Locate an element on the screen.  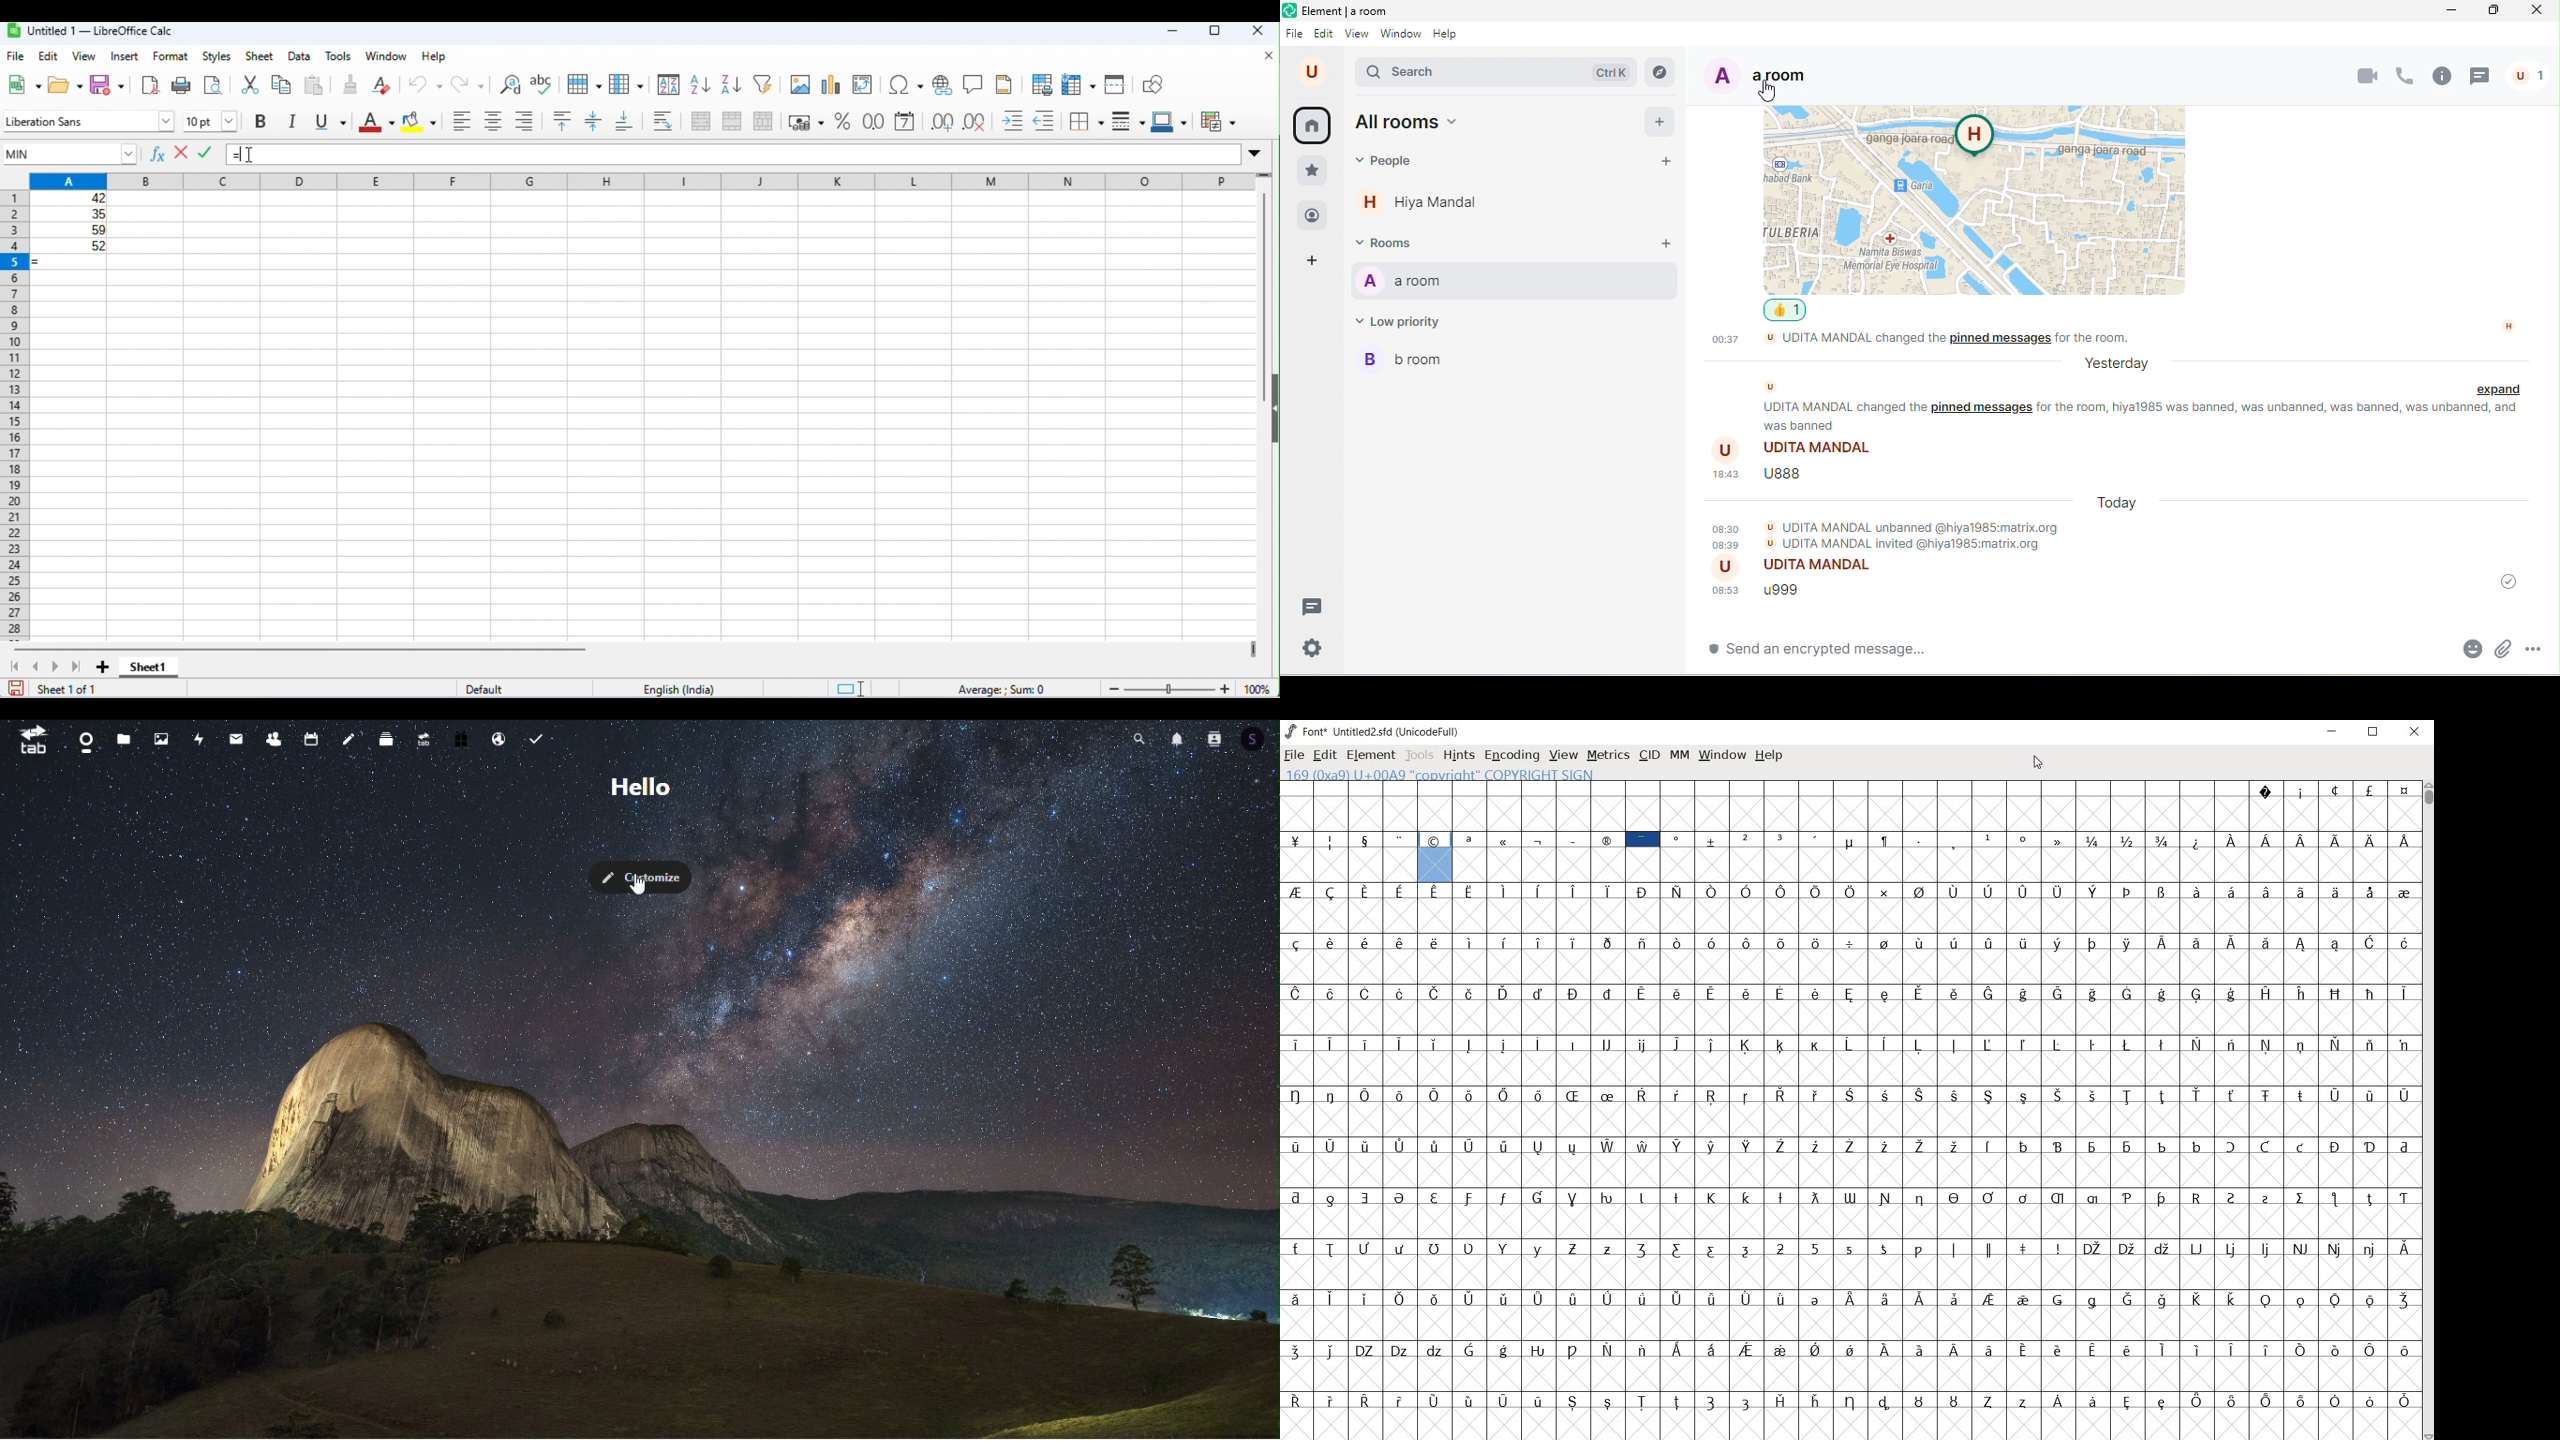
next sheet is located at coordinates (56, 667).